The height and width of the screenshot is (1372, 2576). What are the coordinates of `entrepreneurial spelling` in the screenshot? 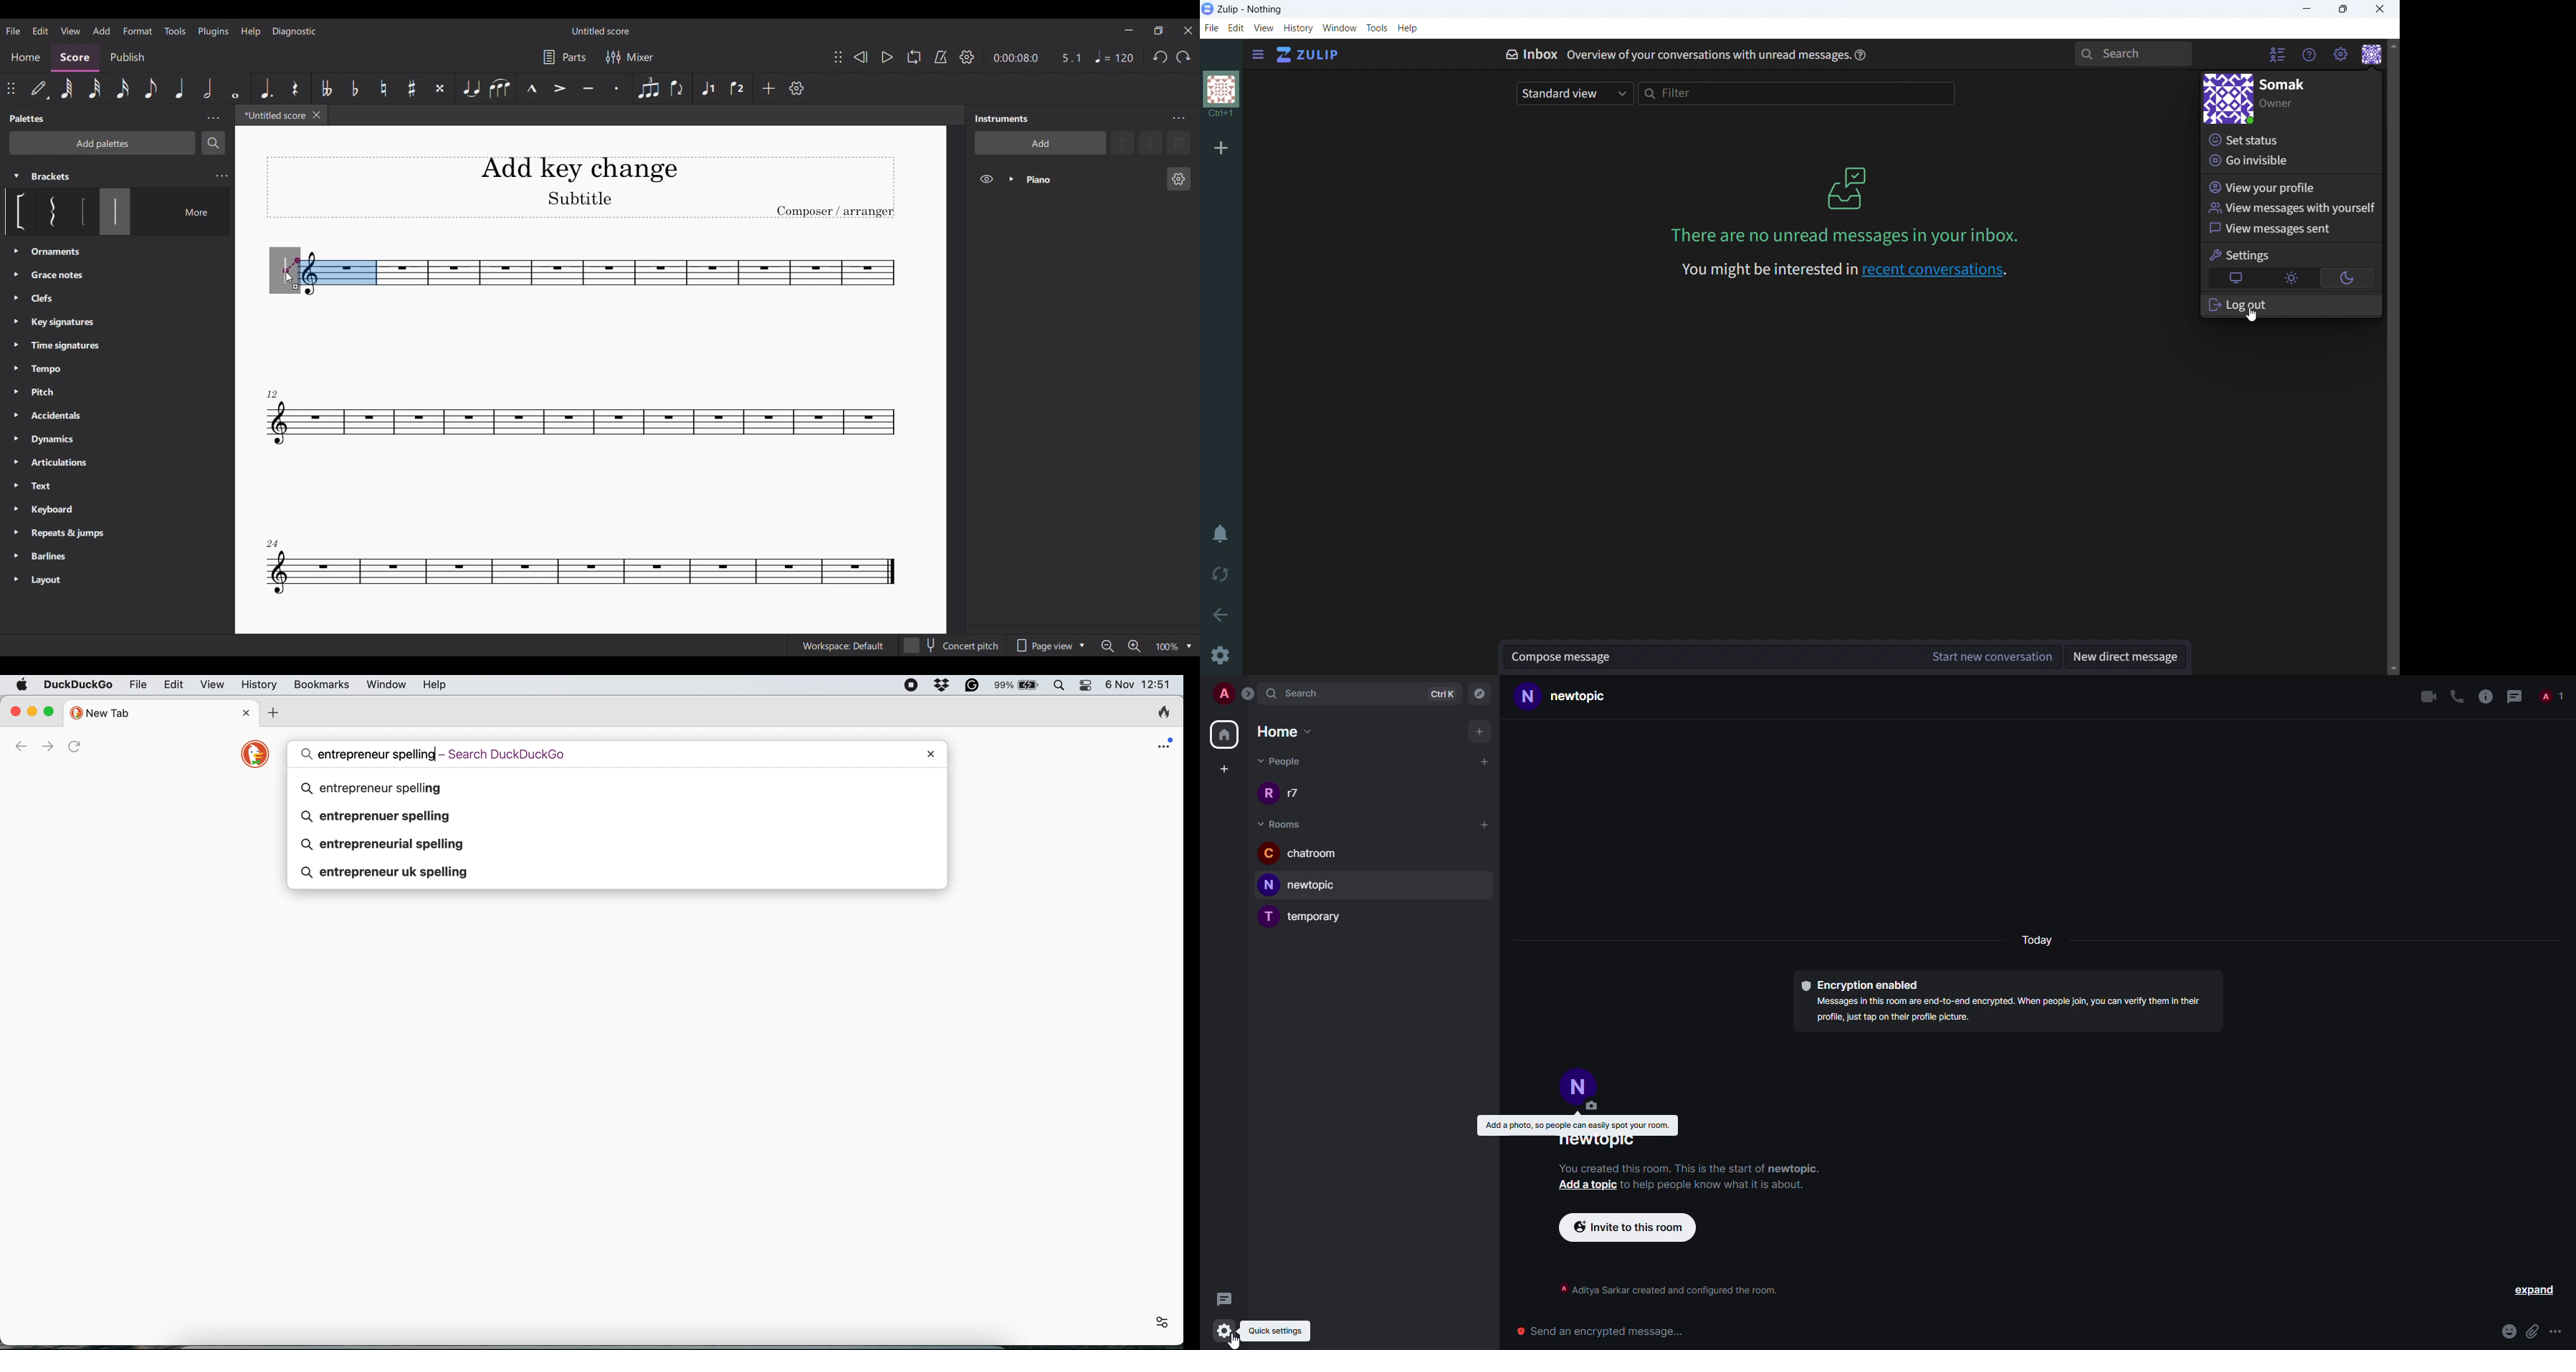 It's located at (381, 845).